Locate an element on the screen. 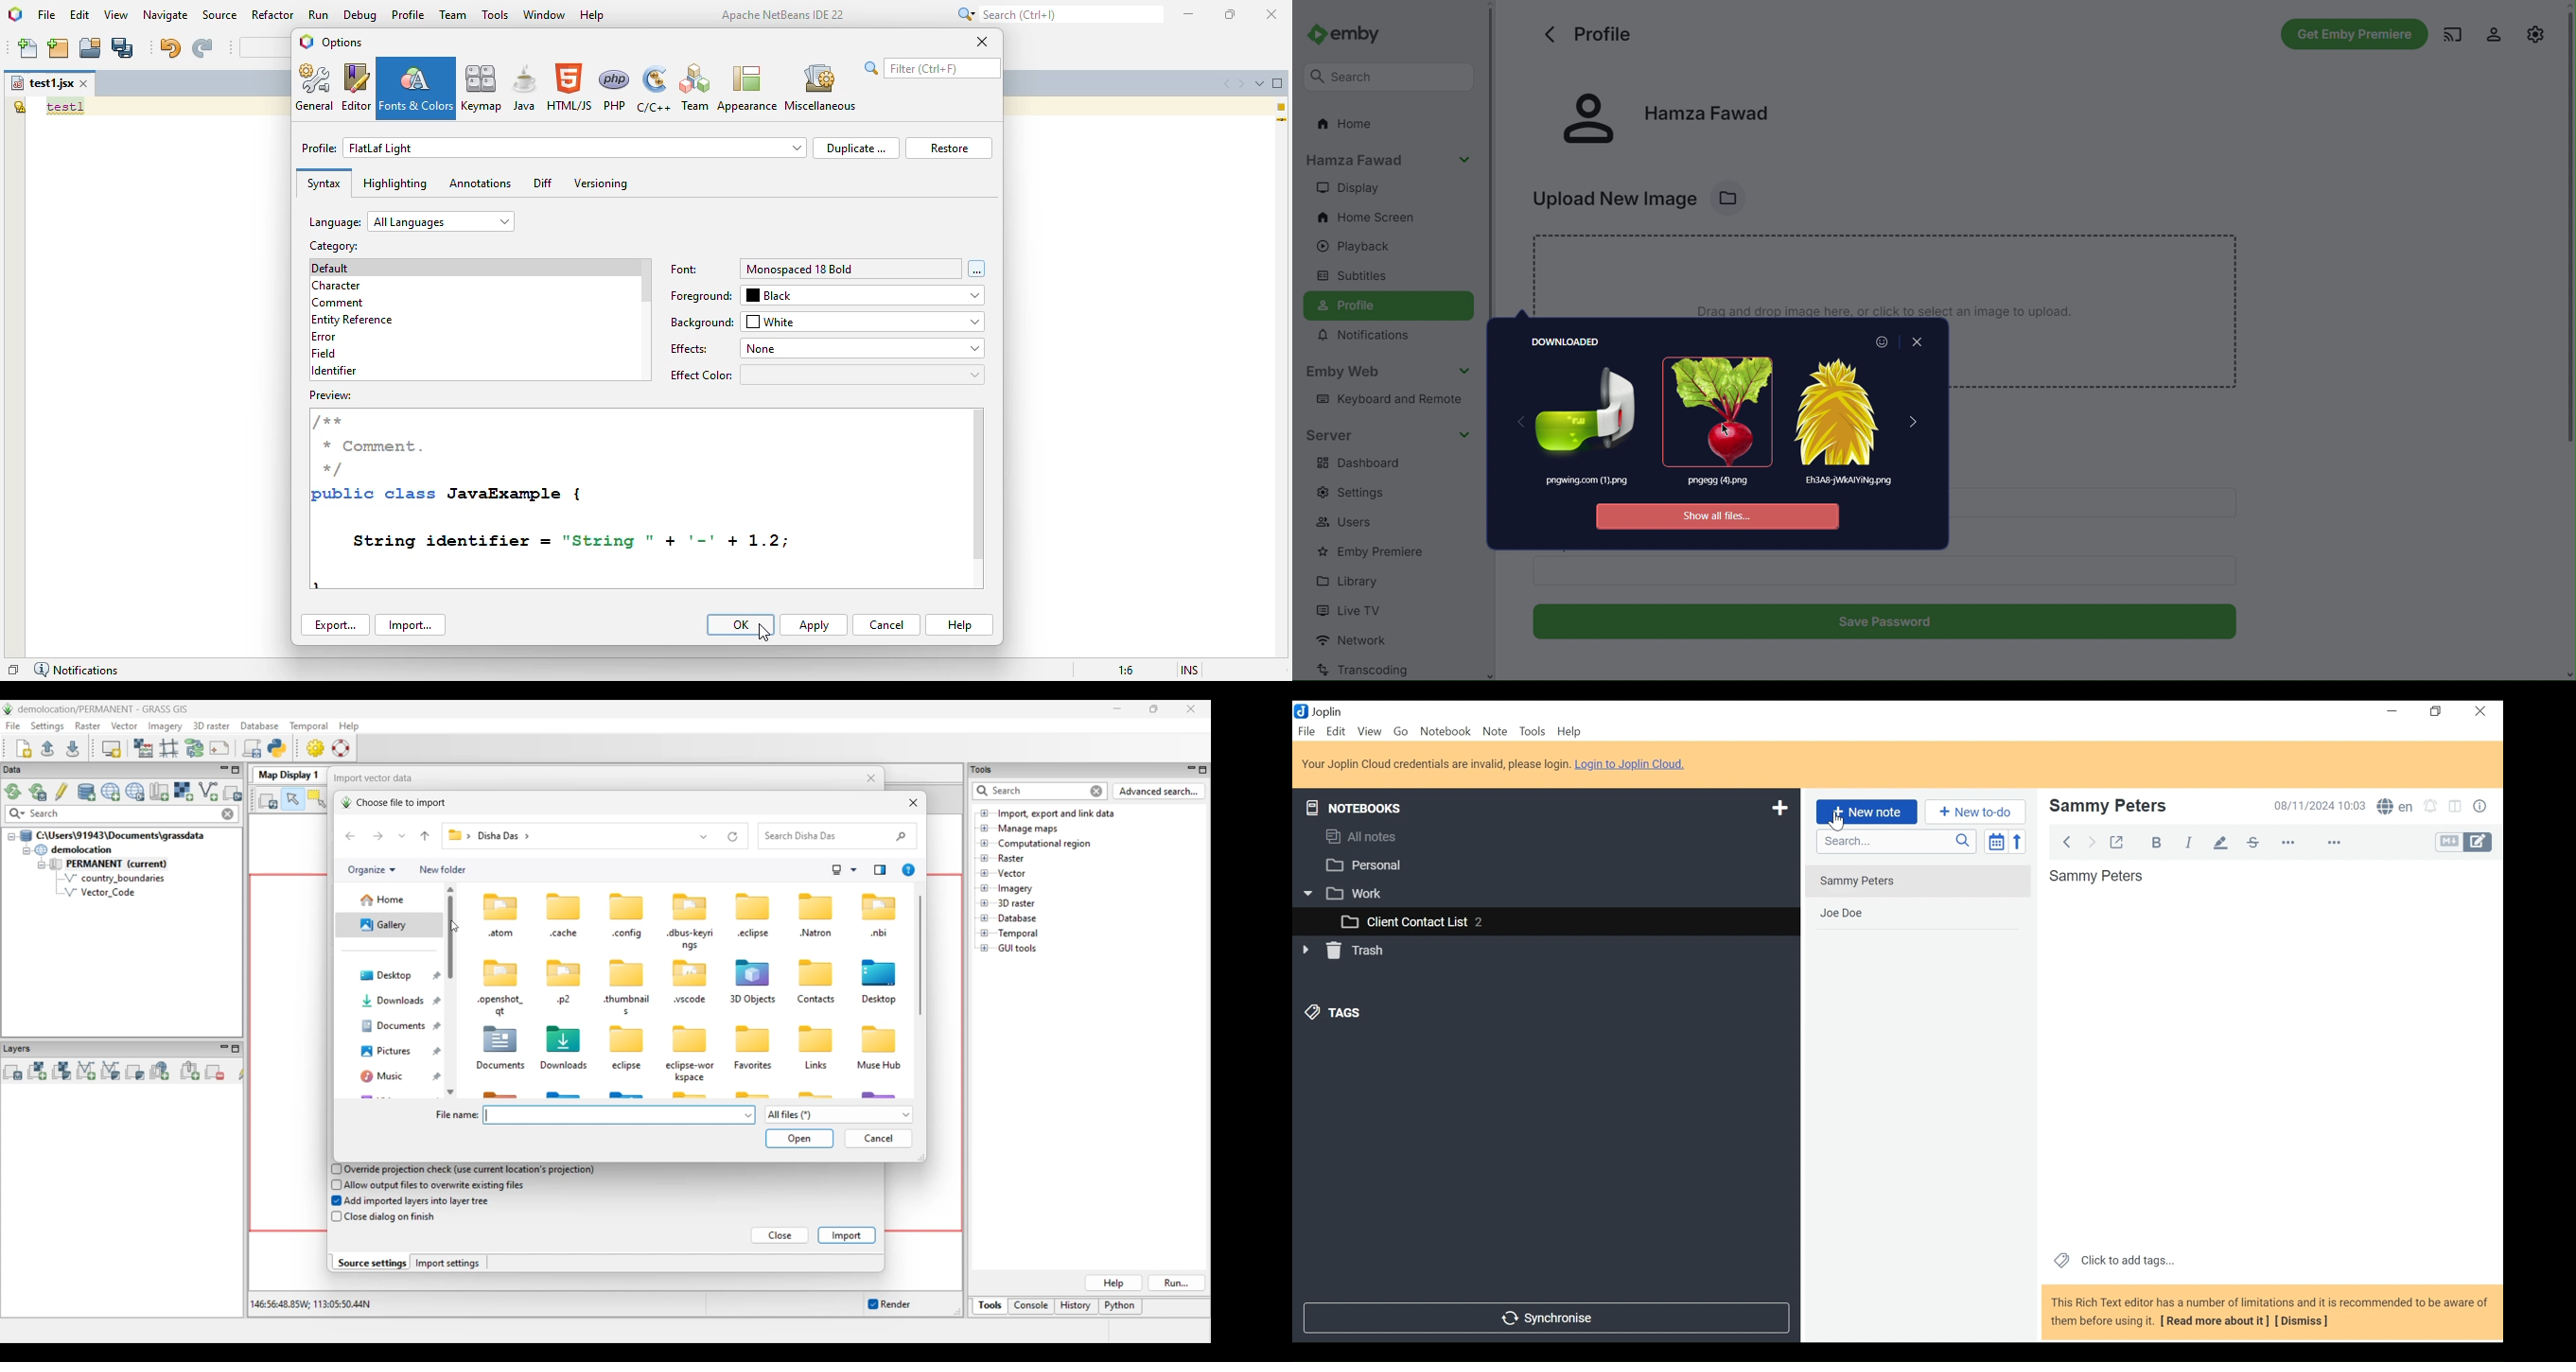 The image size is (2576, 1372). tools is located at coordinates (495, 15).